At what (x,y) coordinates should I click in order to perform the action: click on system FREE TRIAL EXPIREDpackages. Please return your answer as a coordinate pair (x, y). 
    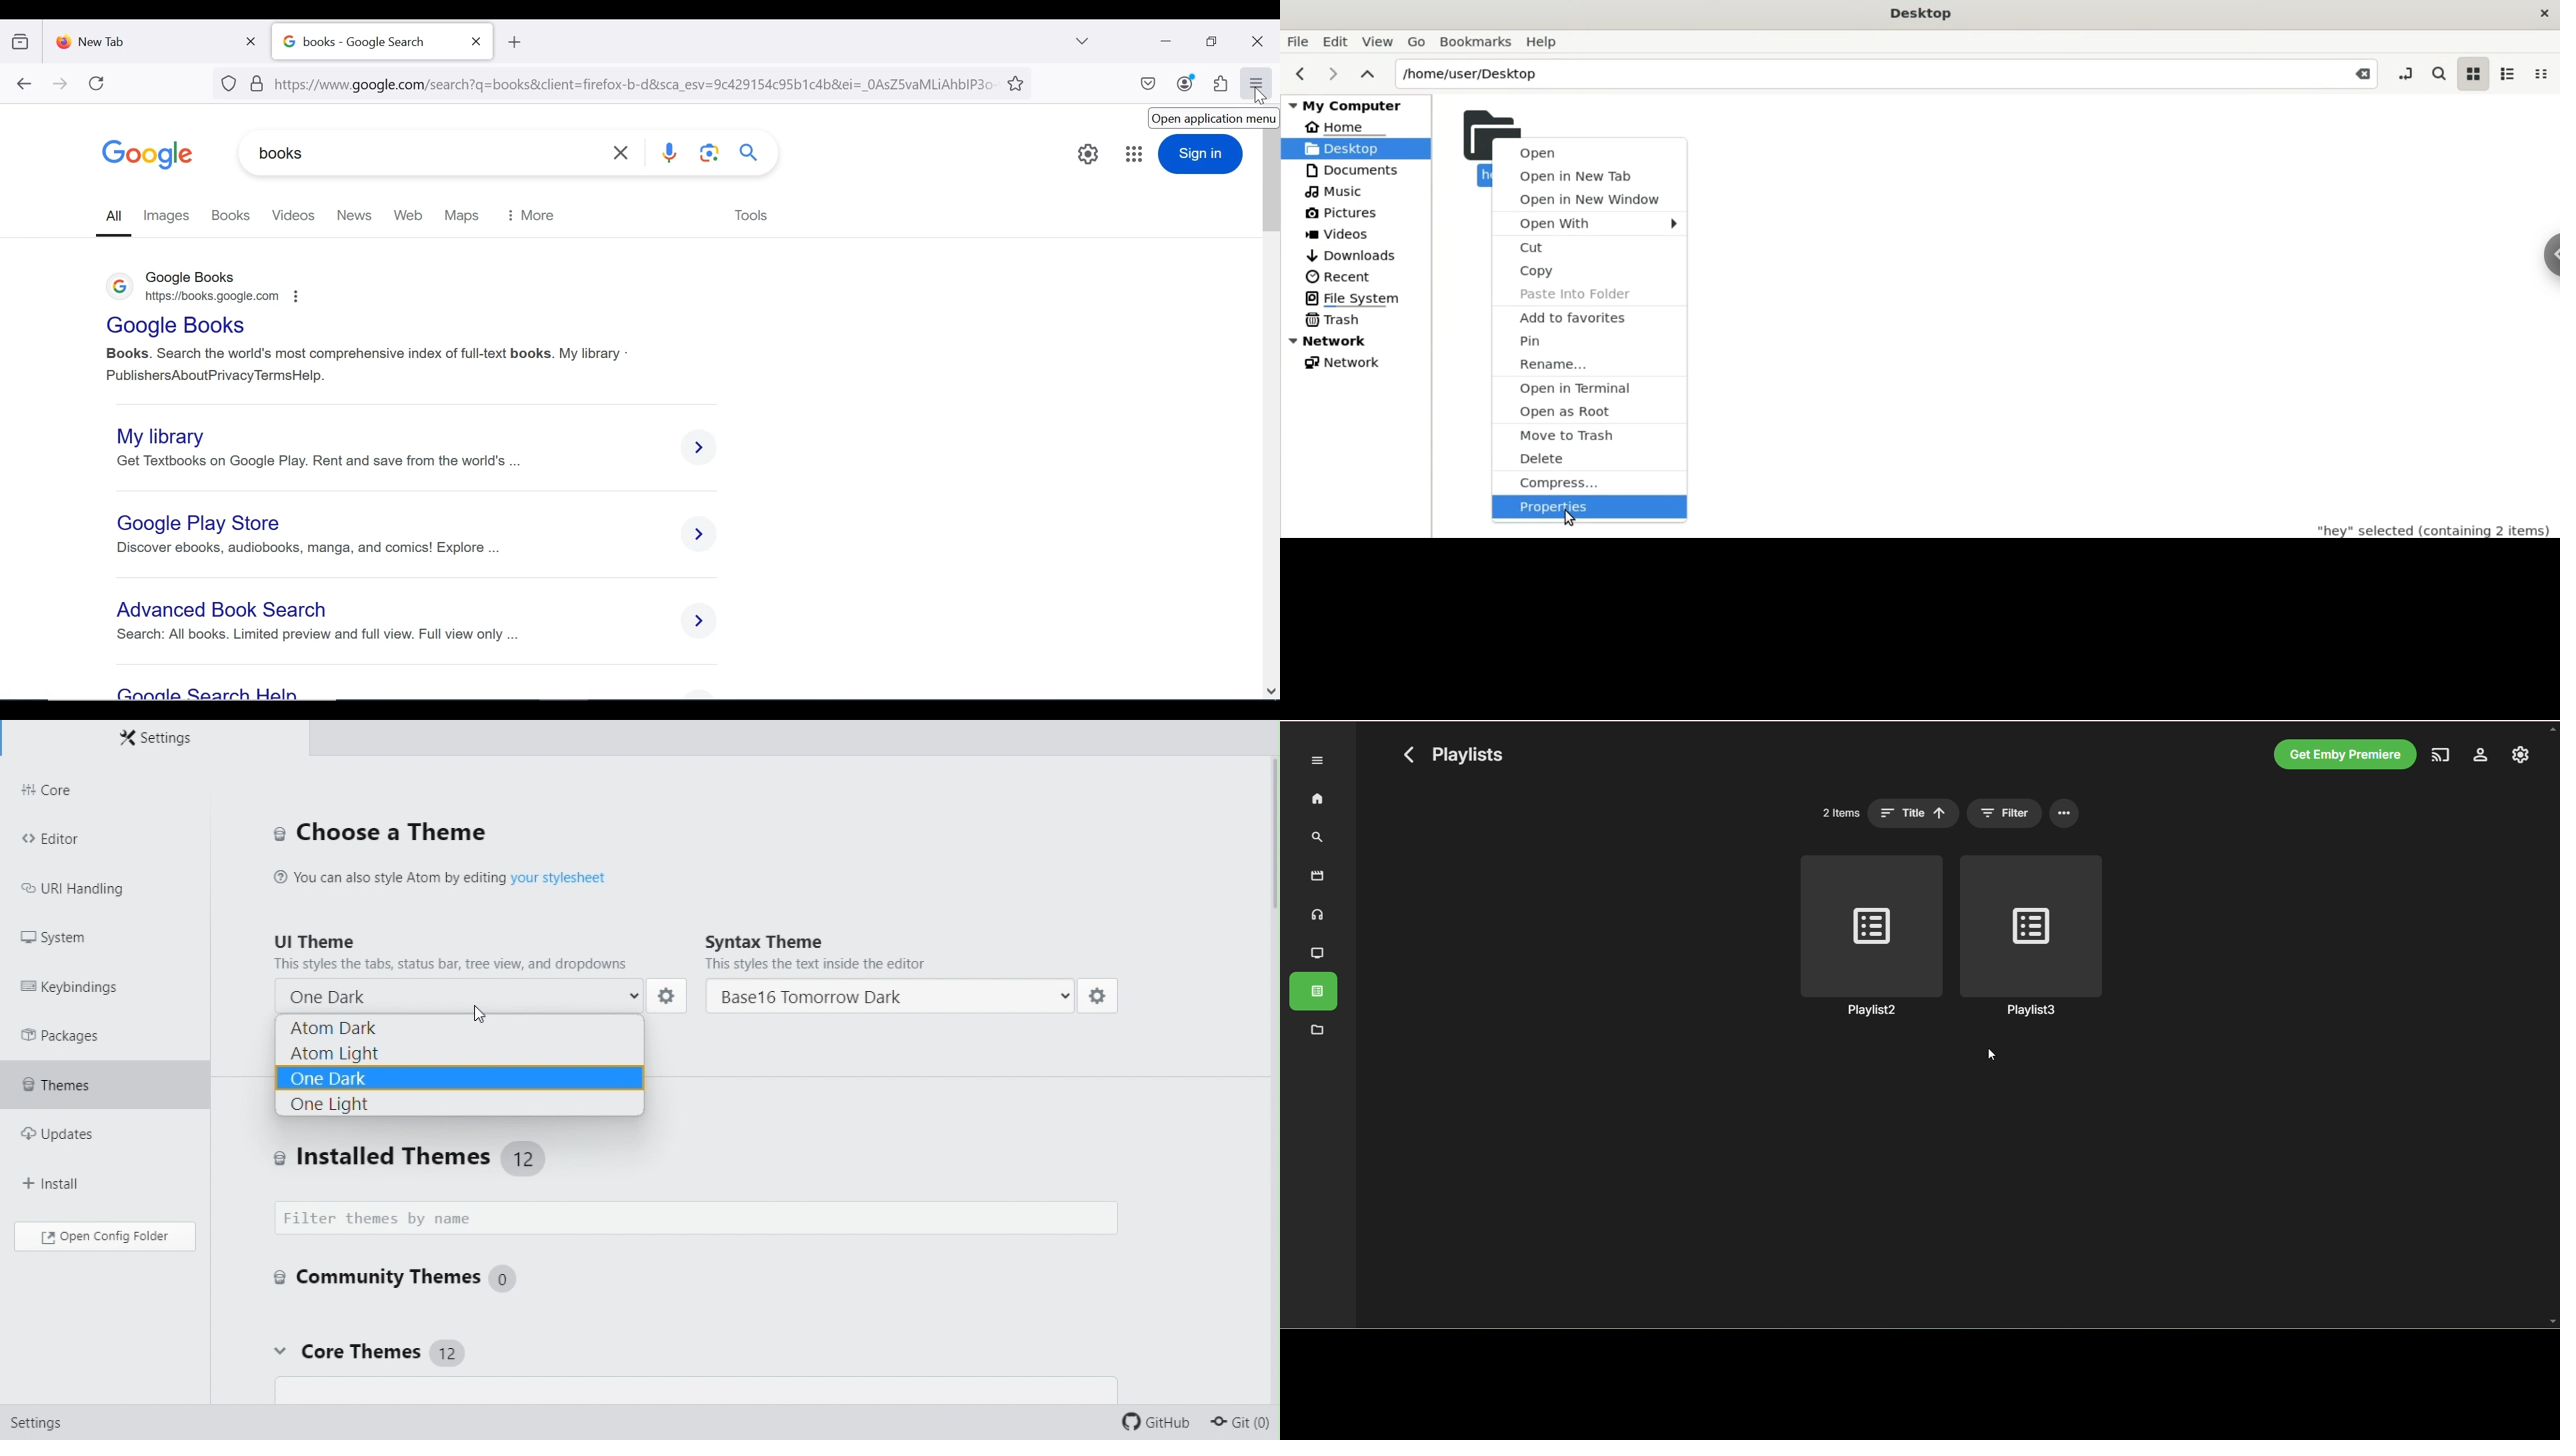
    Looking at the image, I should click on (93, 935).